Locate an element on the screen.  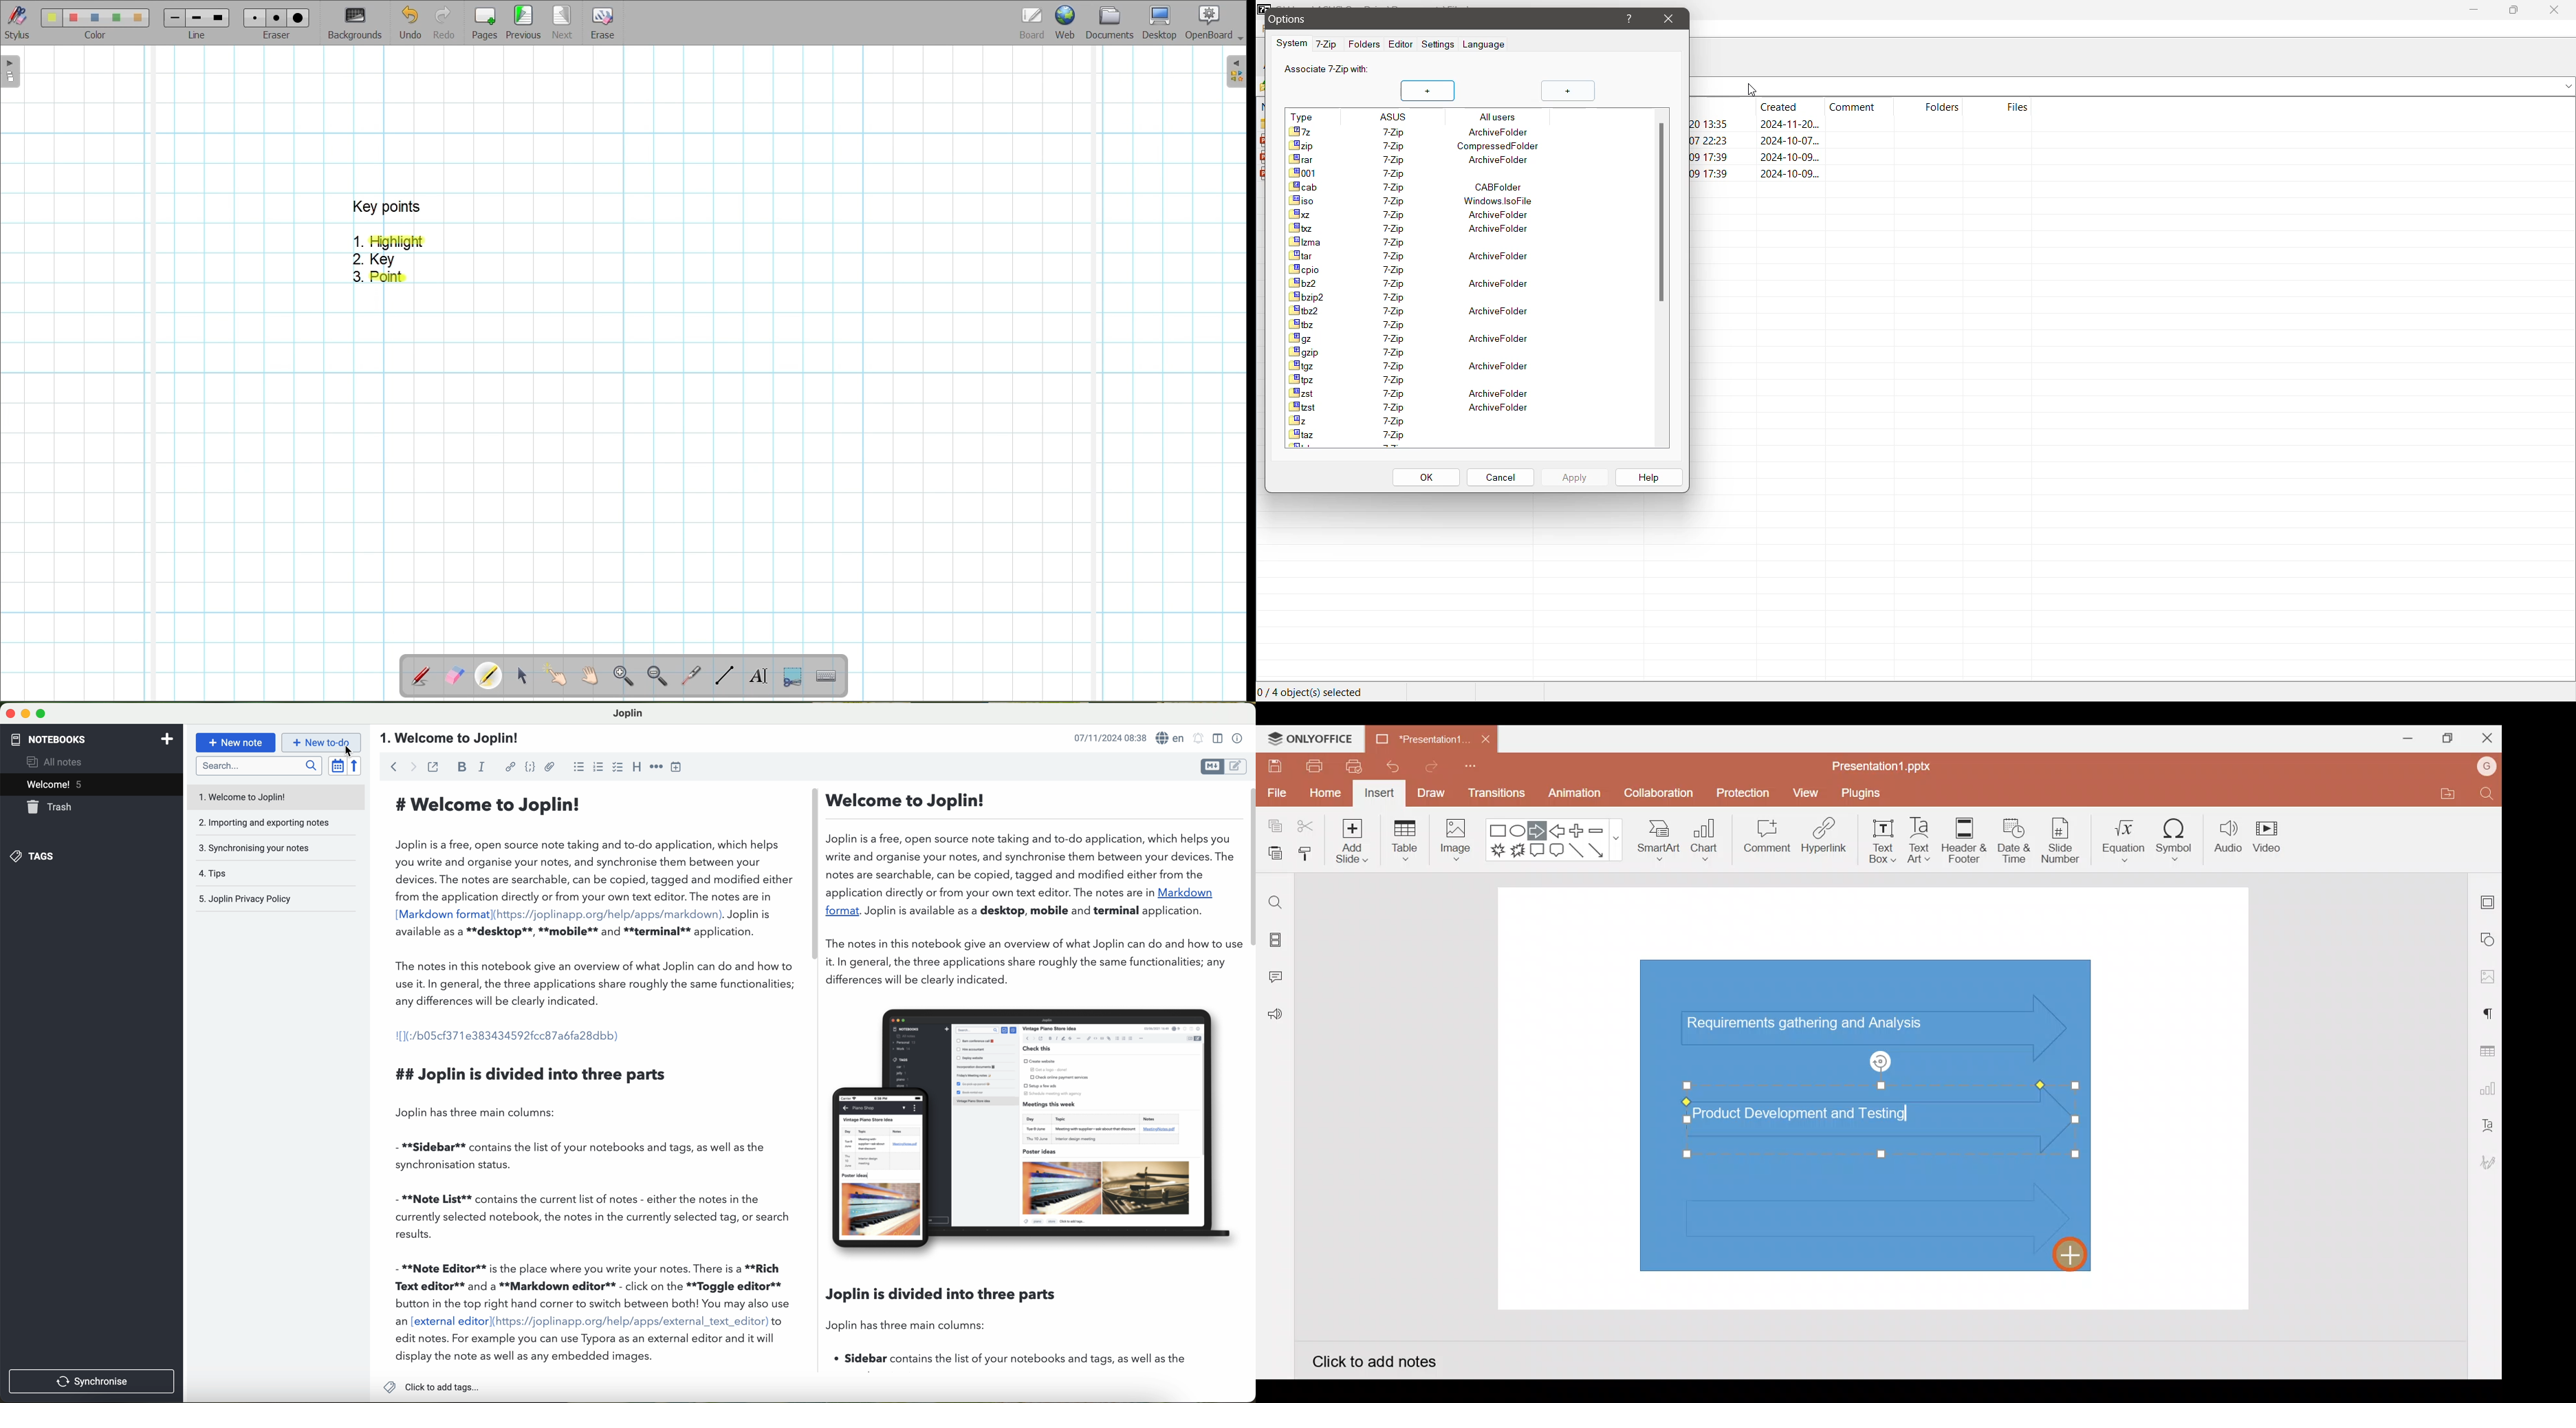
Audio is located at coordinates (2229, 837).